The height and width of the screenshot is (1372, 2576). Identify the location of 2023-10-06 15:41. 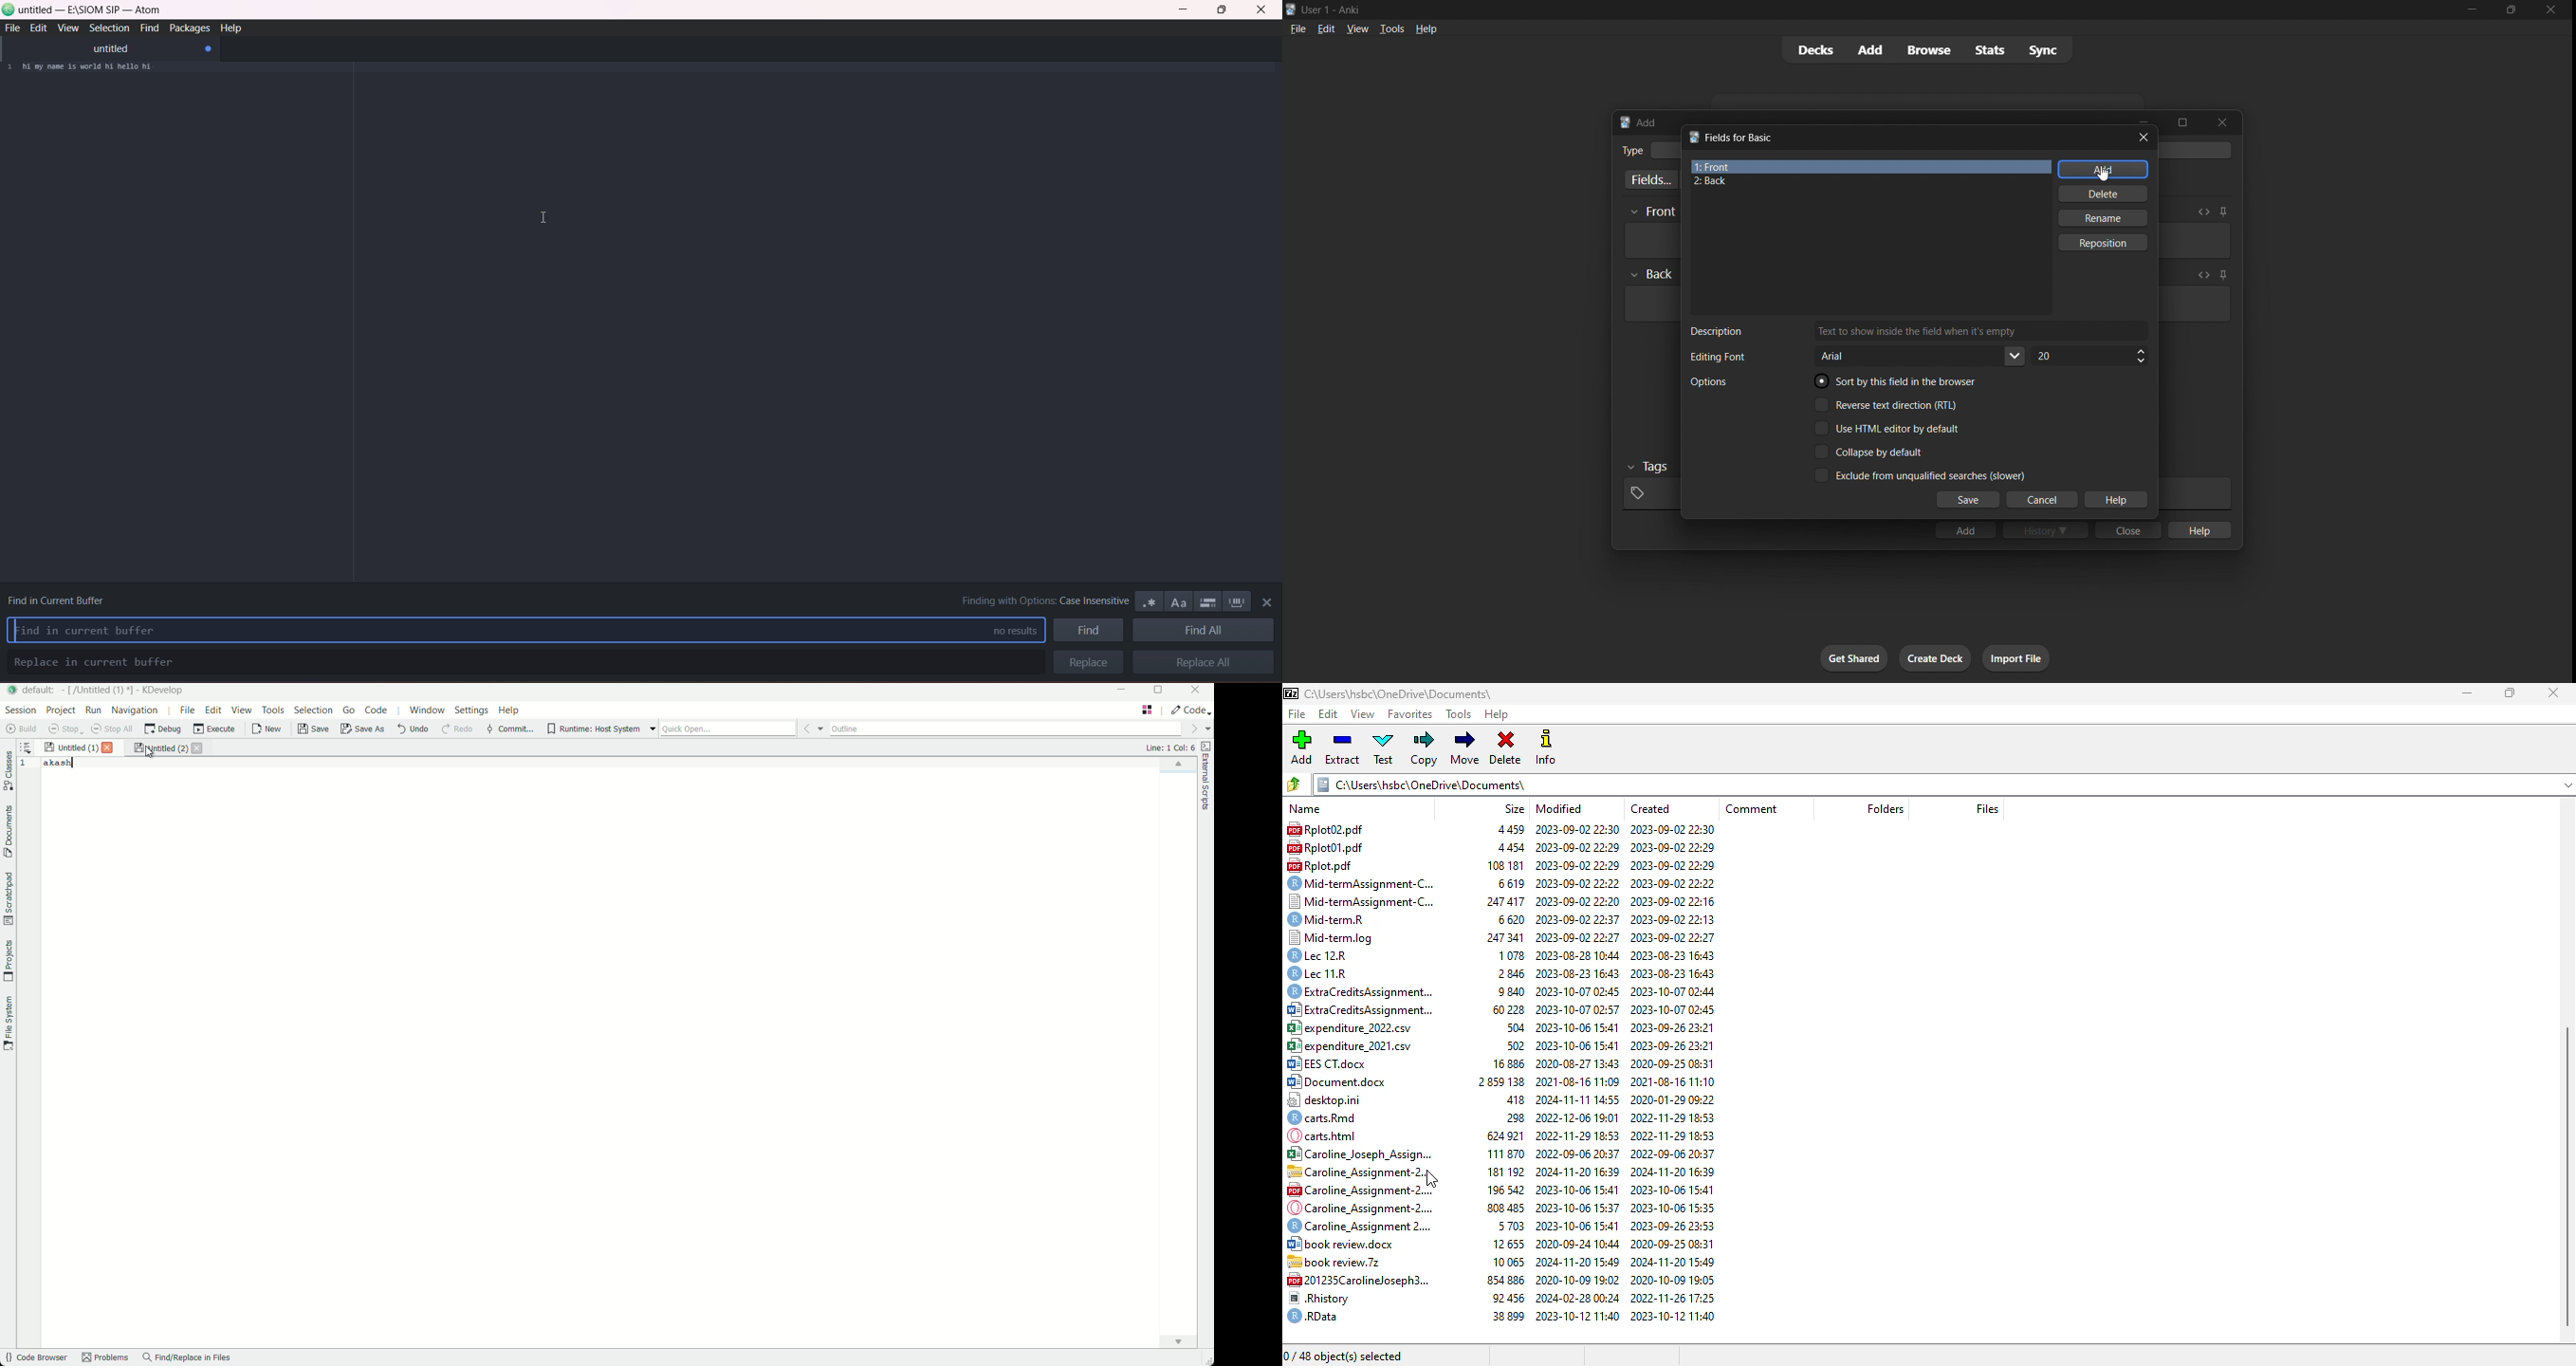
(1579, 1027).